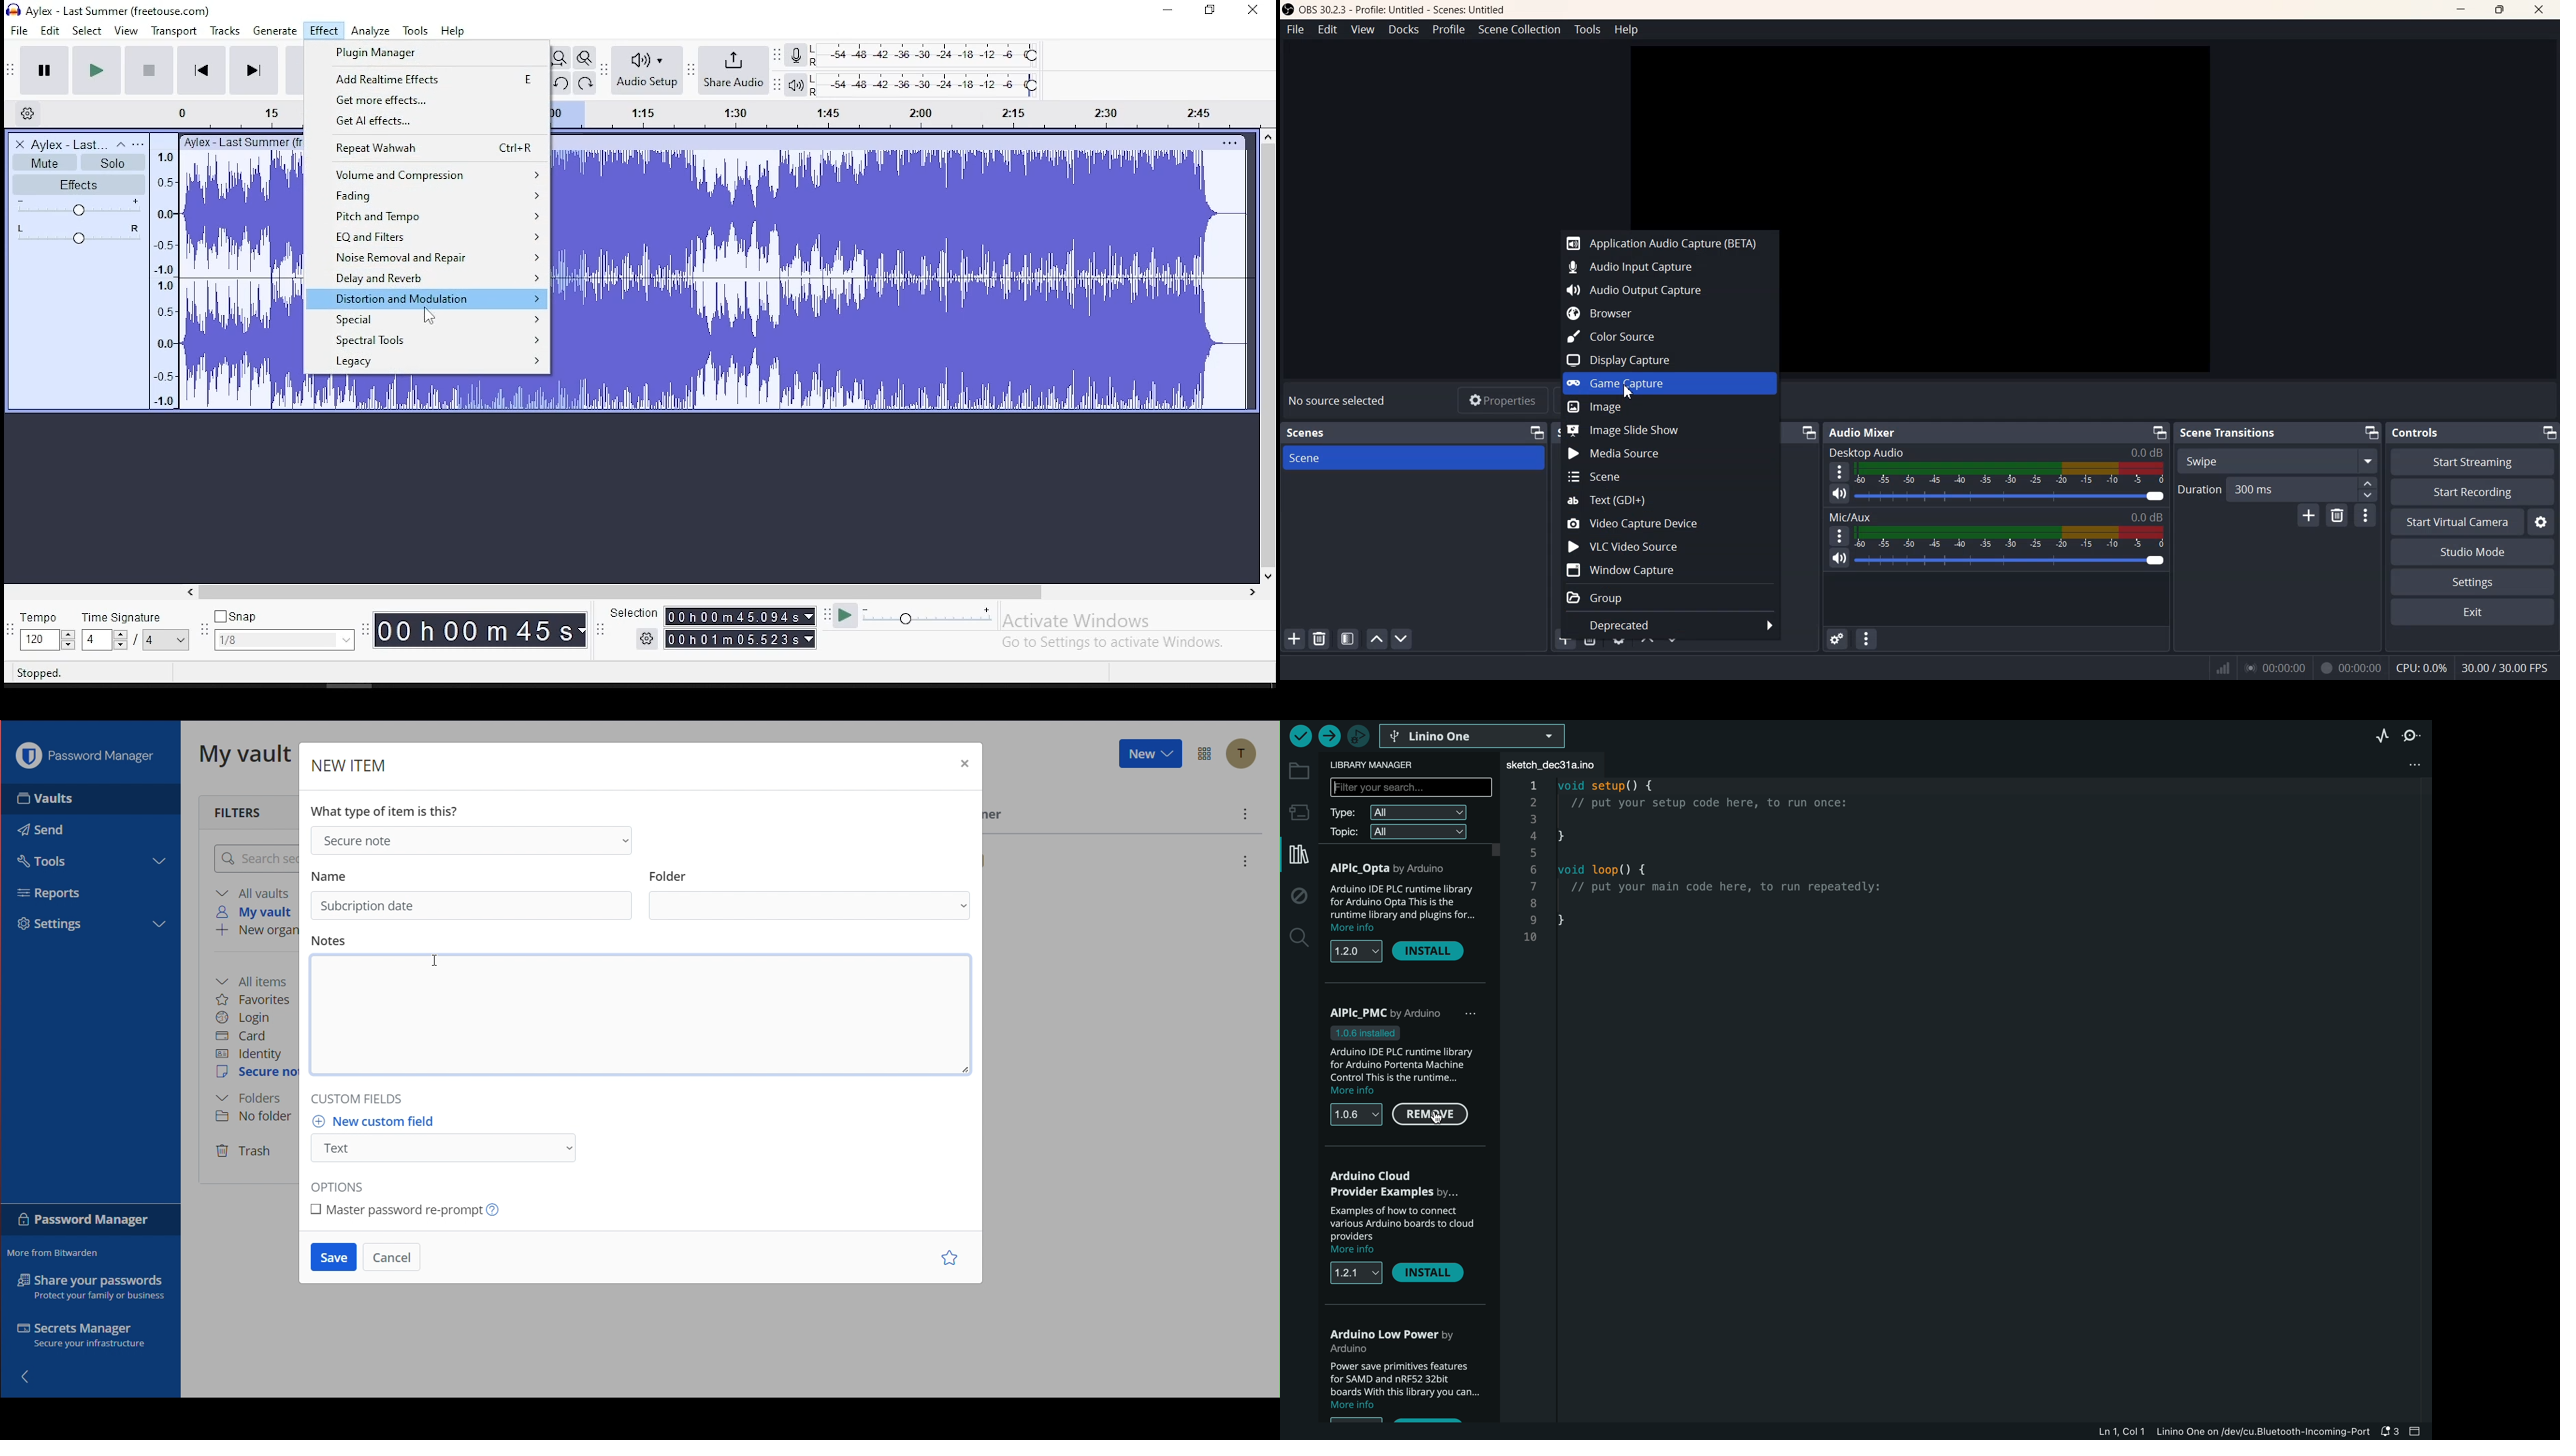 The width and height of the screenshot is (2576, 1456). I want to click on Display Capture, so click(1662, 360).